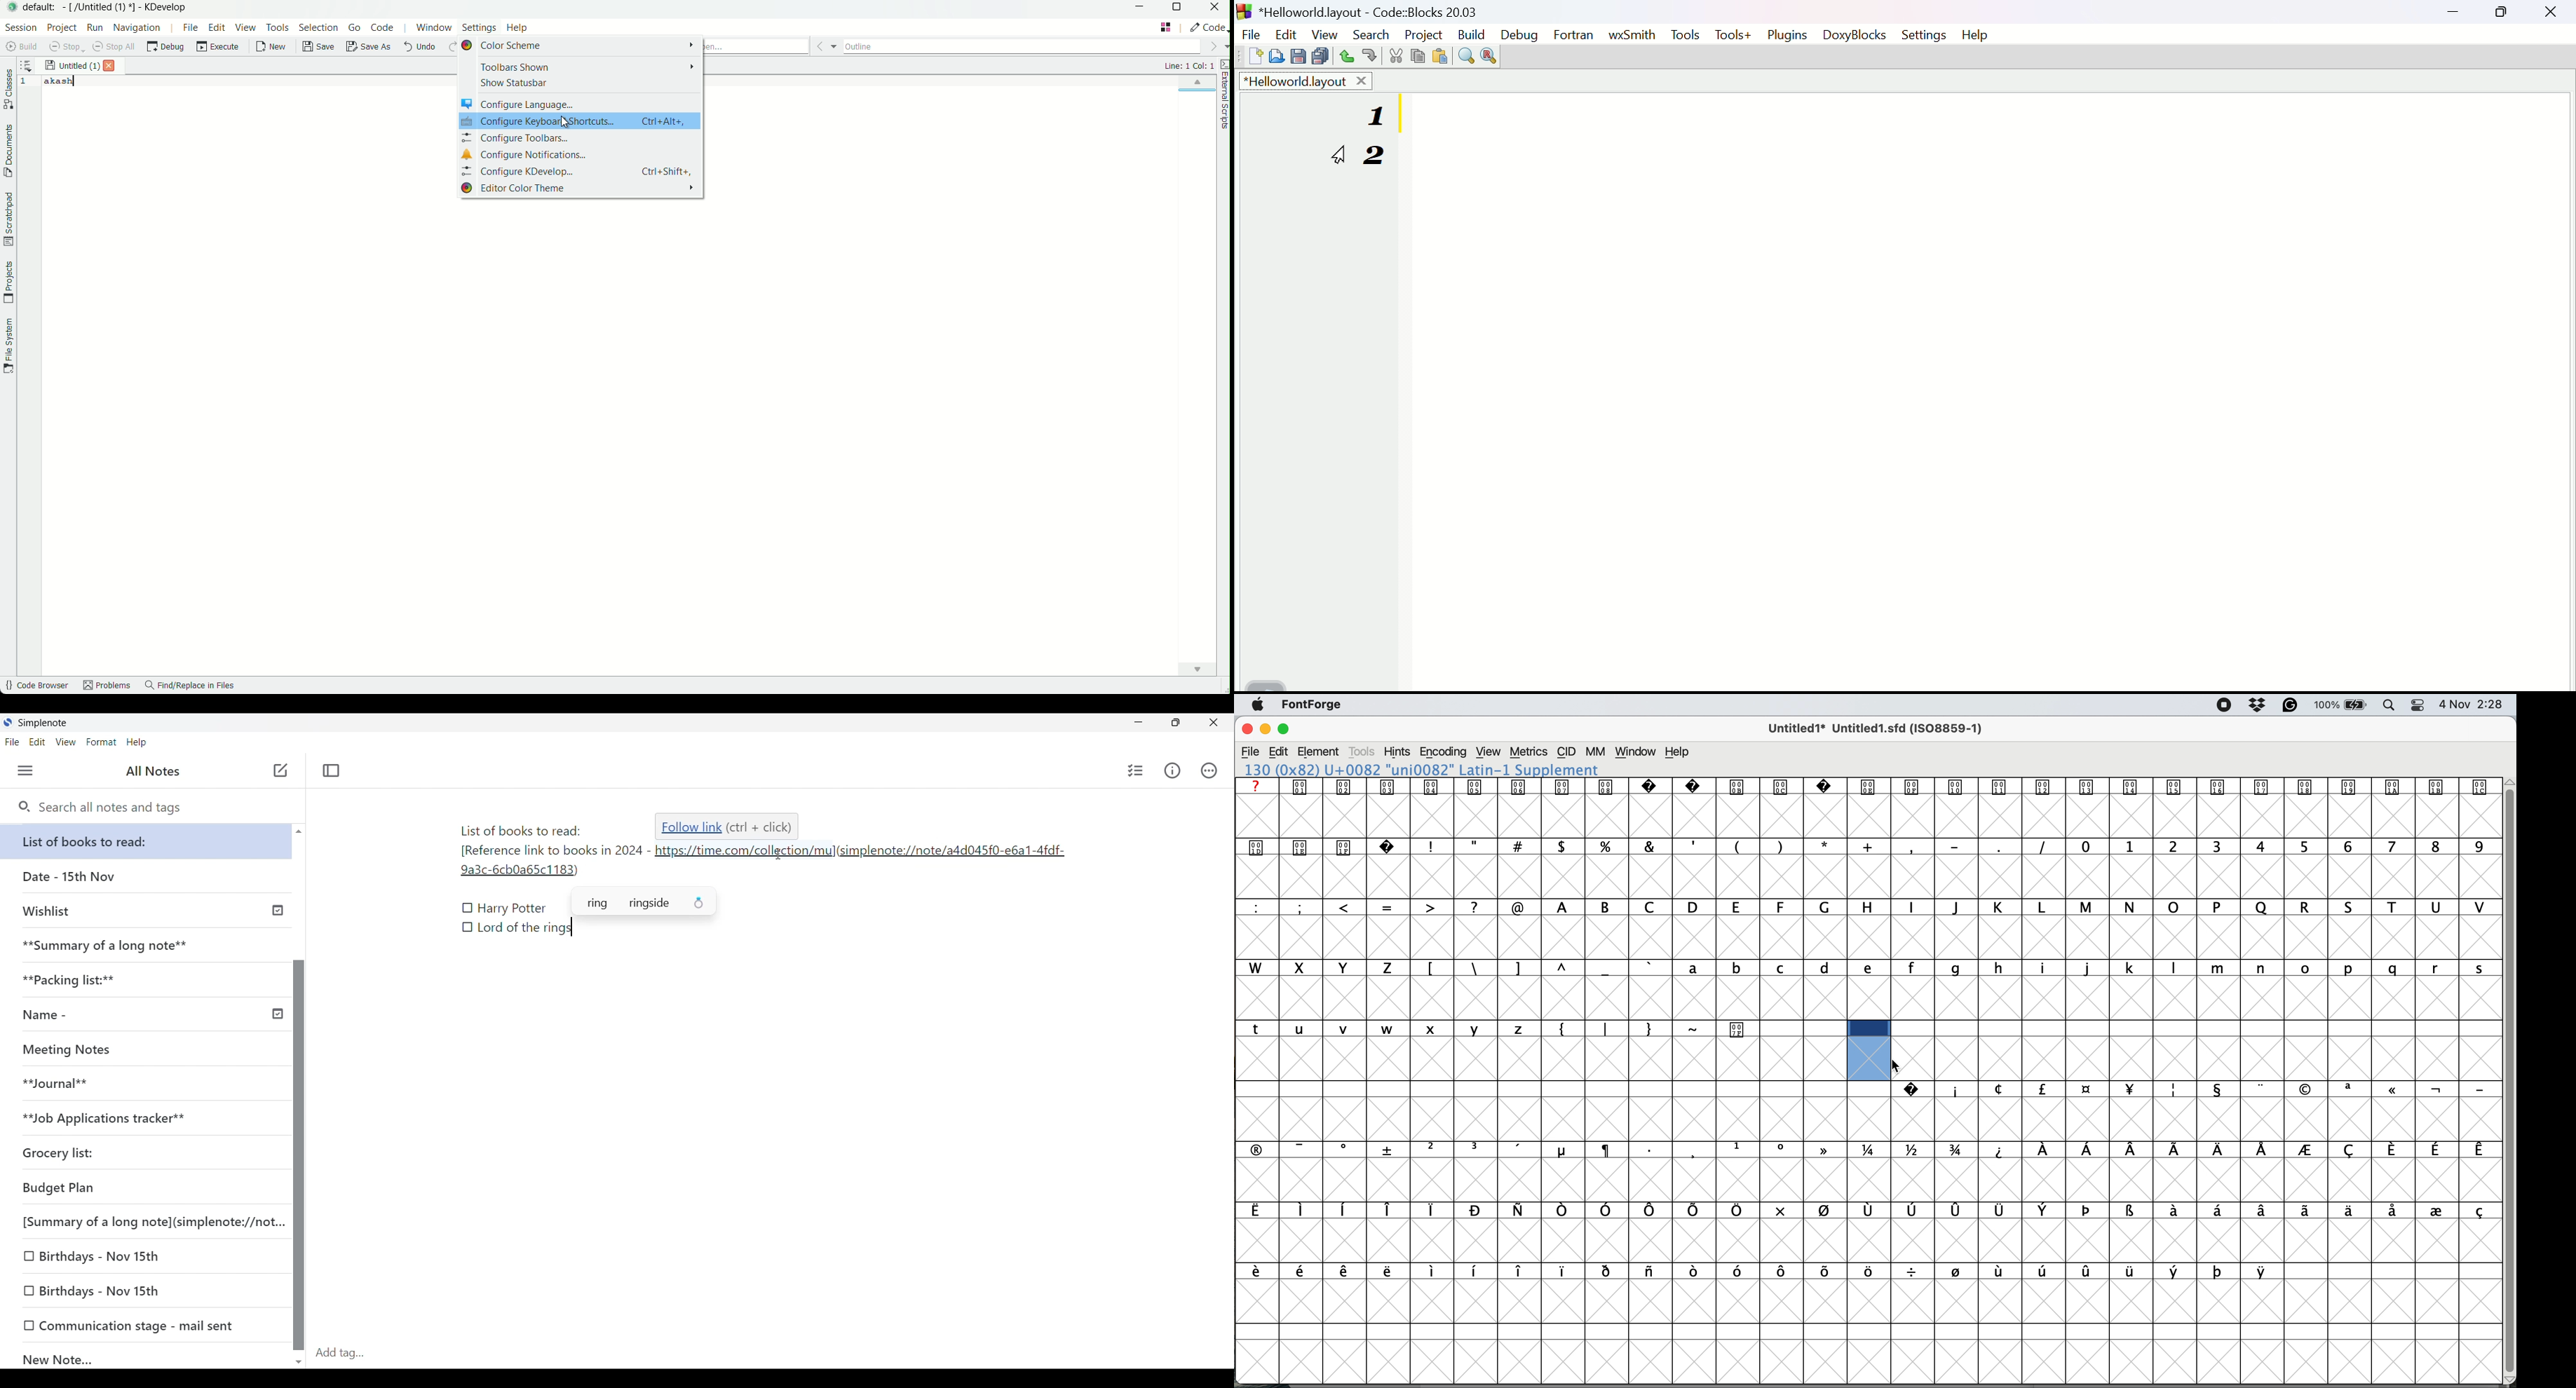 The image size is (2576, 1400). Describe the element at coordinates (1248, 57) in the screenshot. I see `New ` at that location.